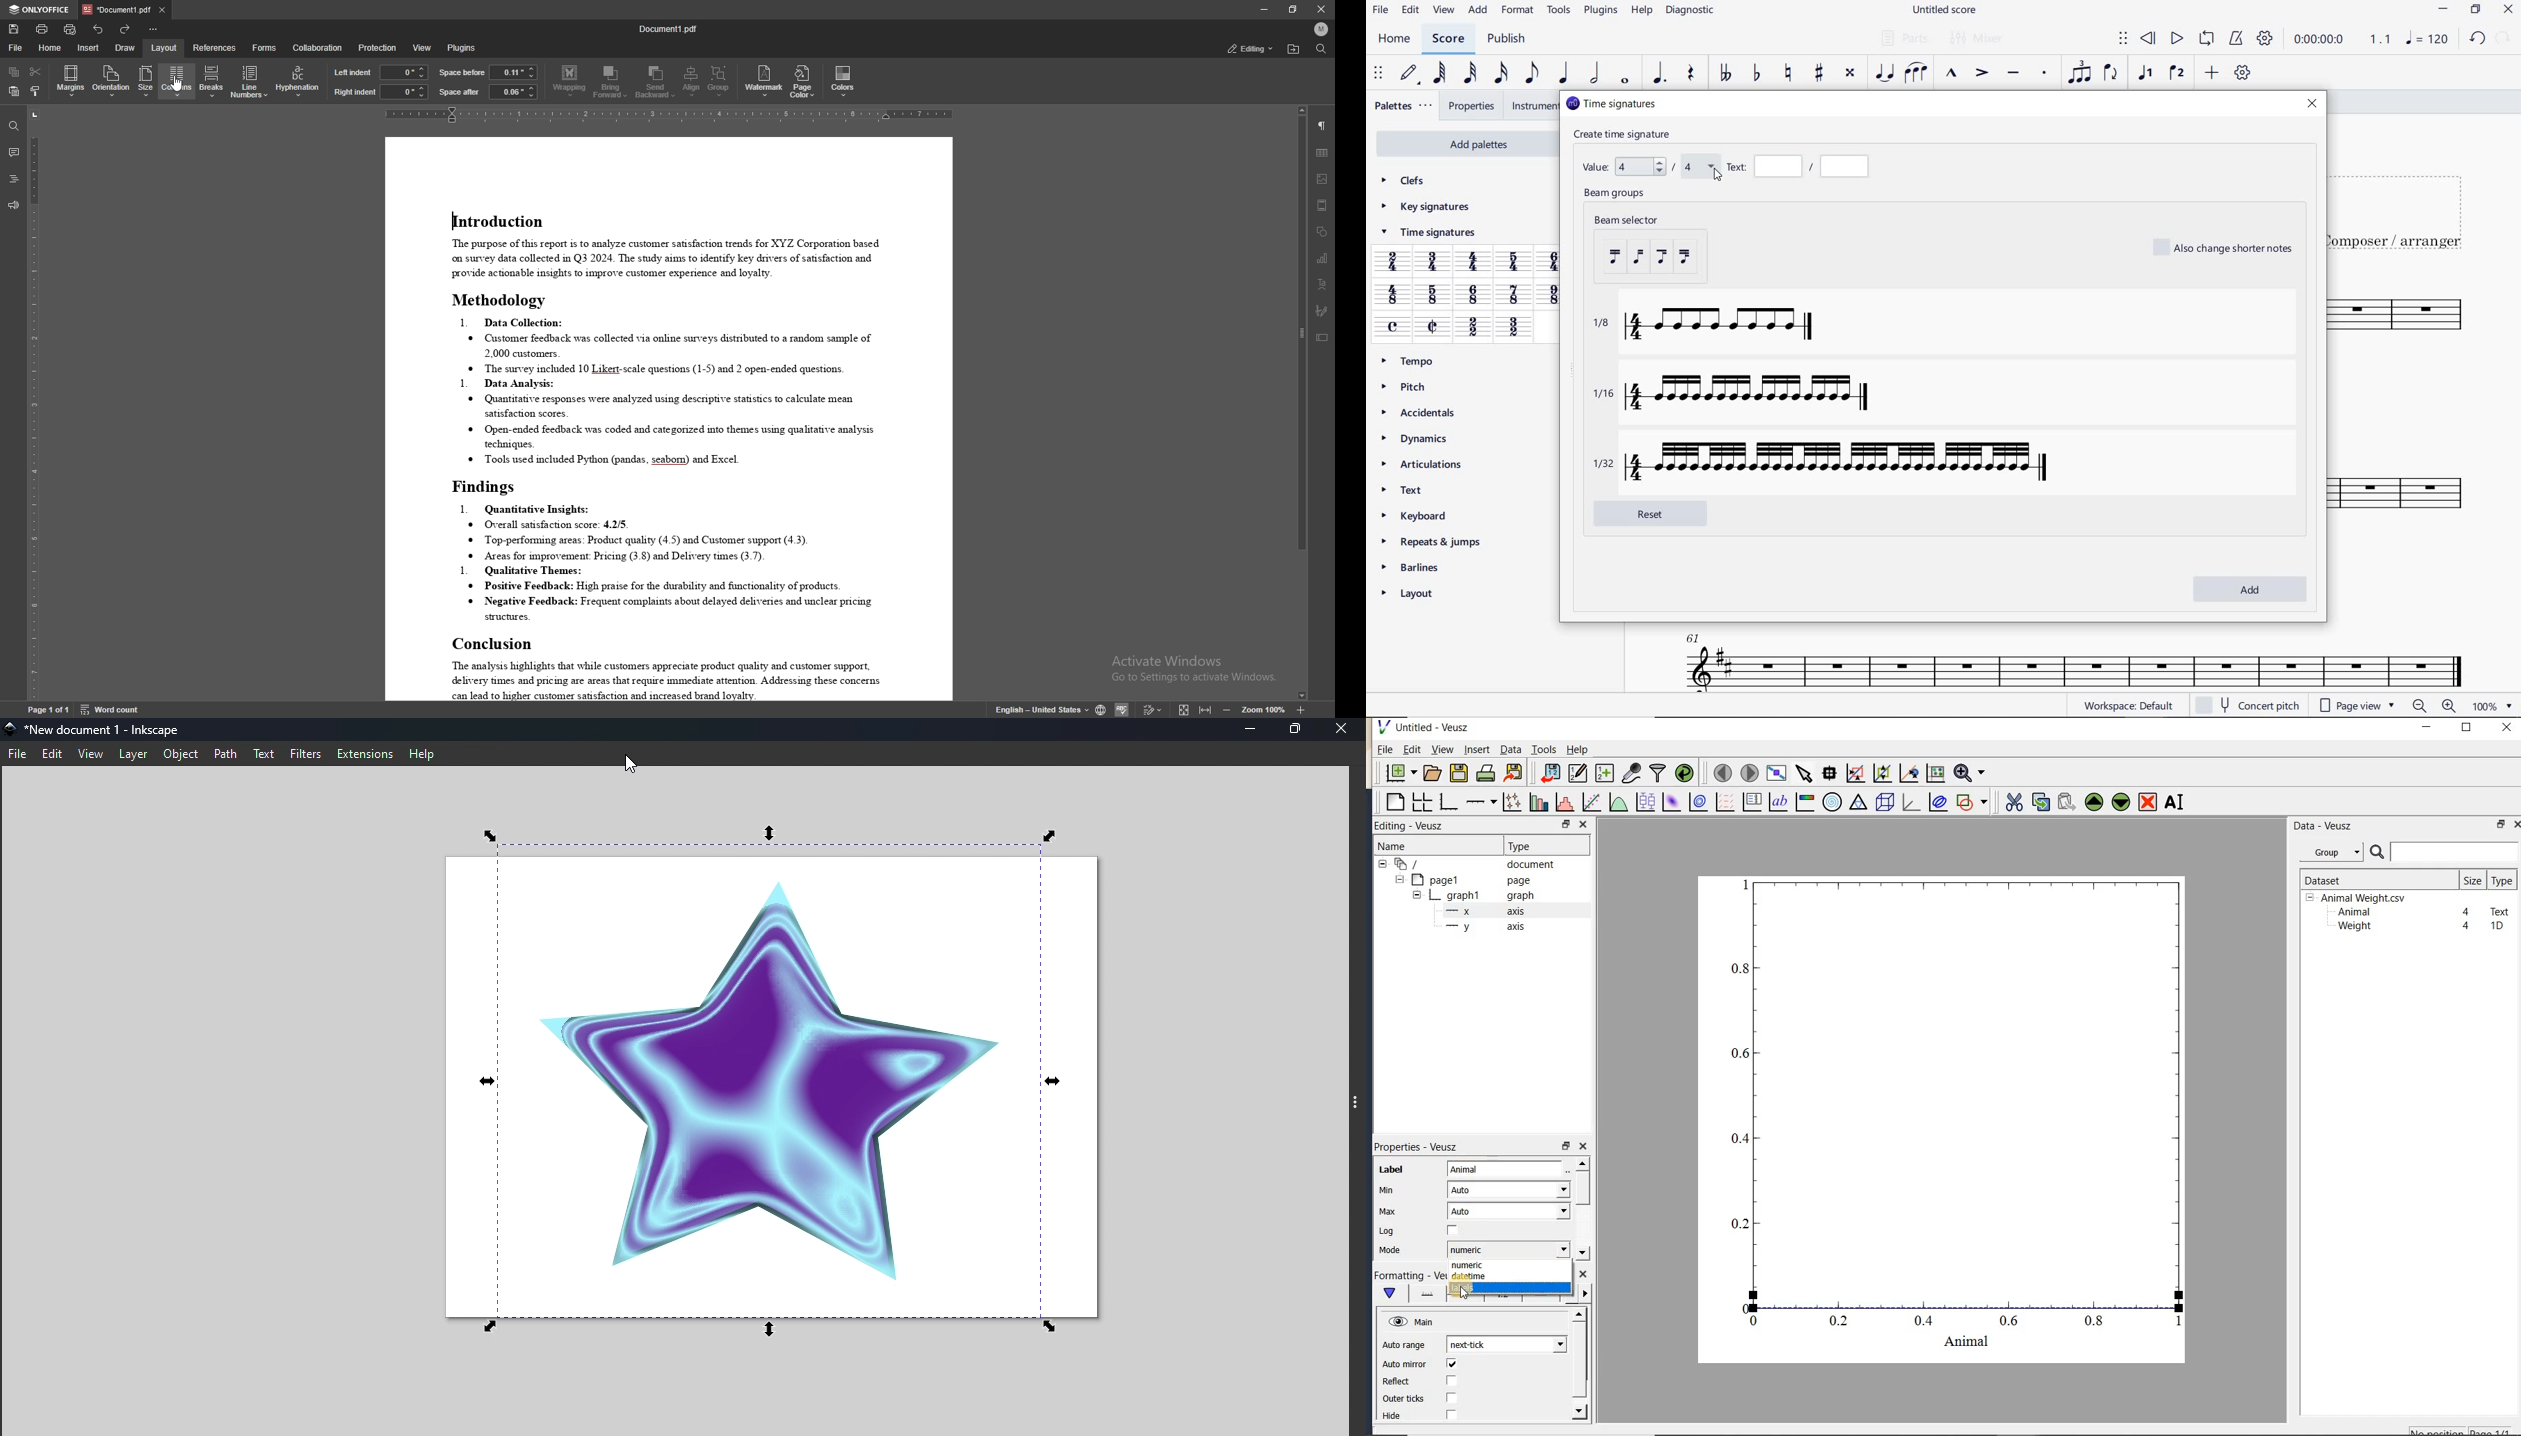  Describe the element at coordinates (802, 81) in the screenshot. I see `page color` at that location.